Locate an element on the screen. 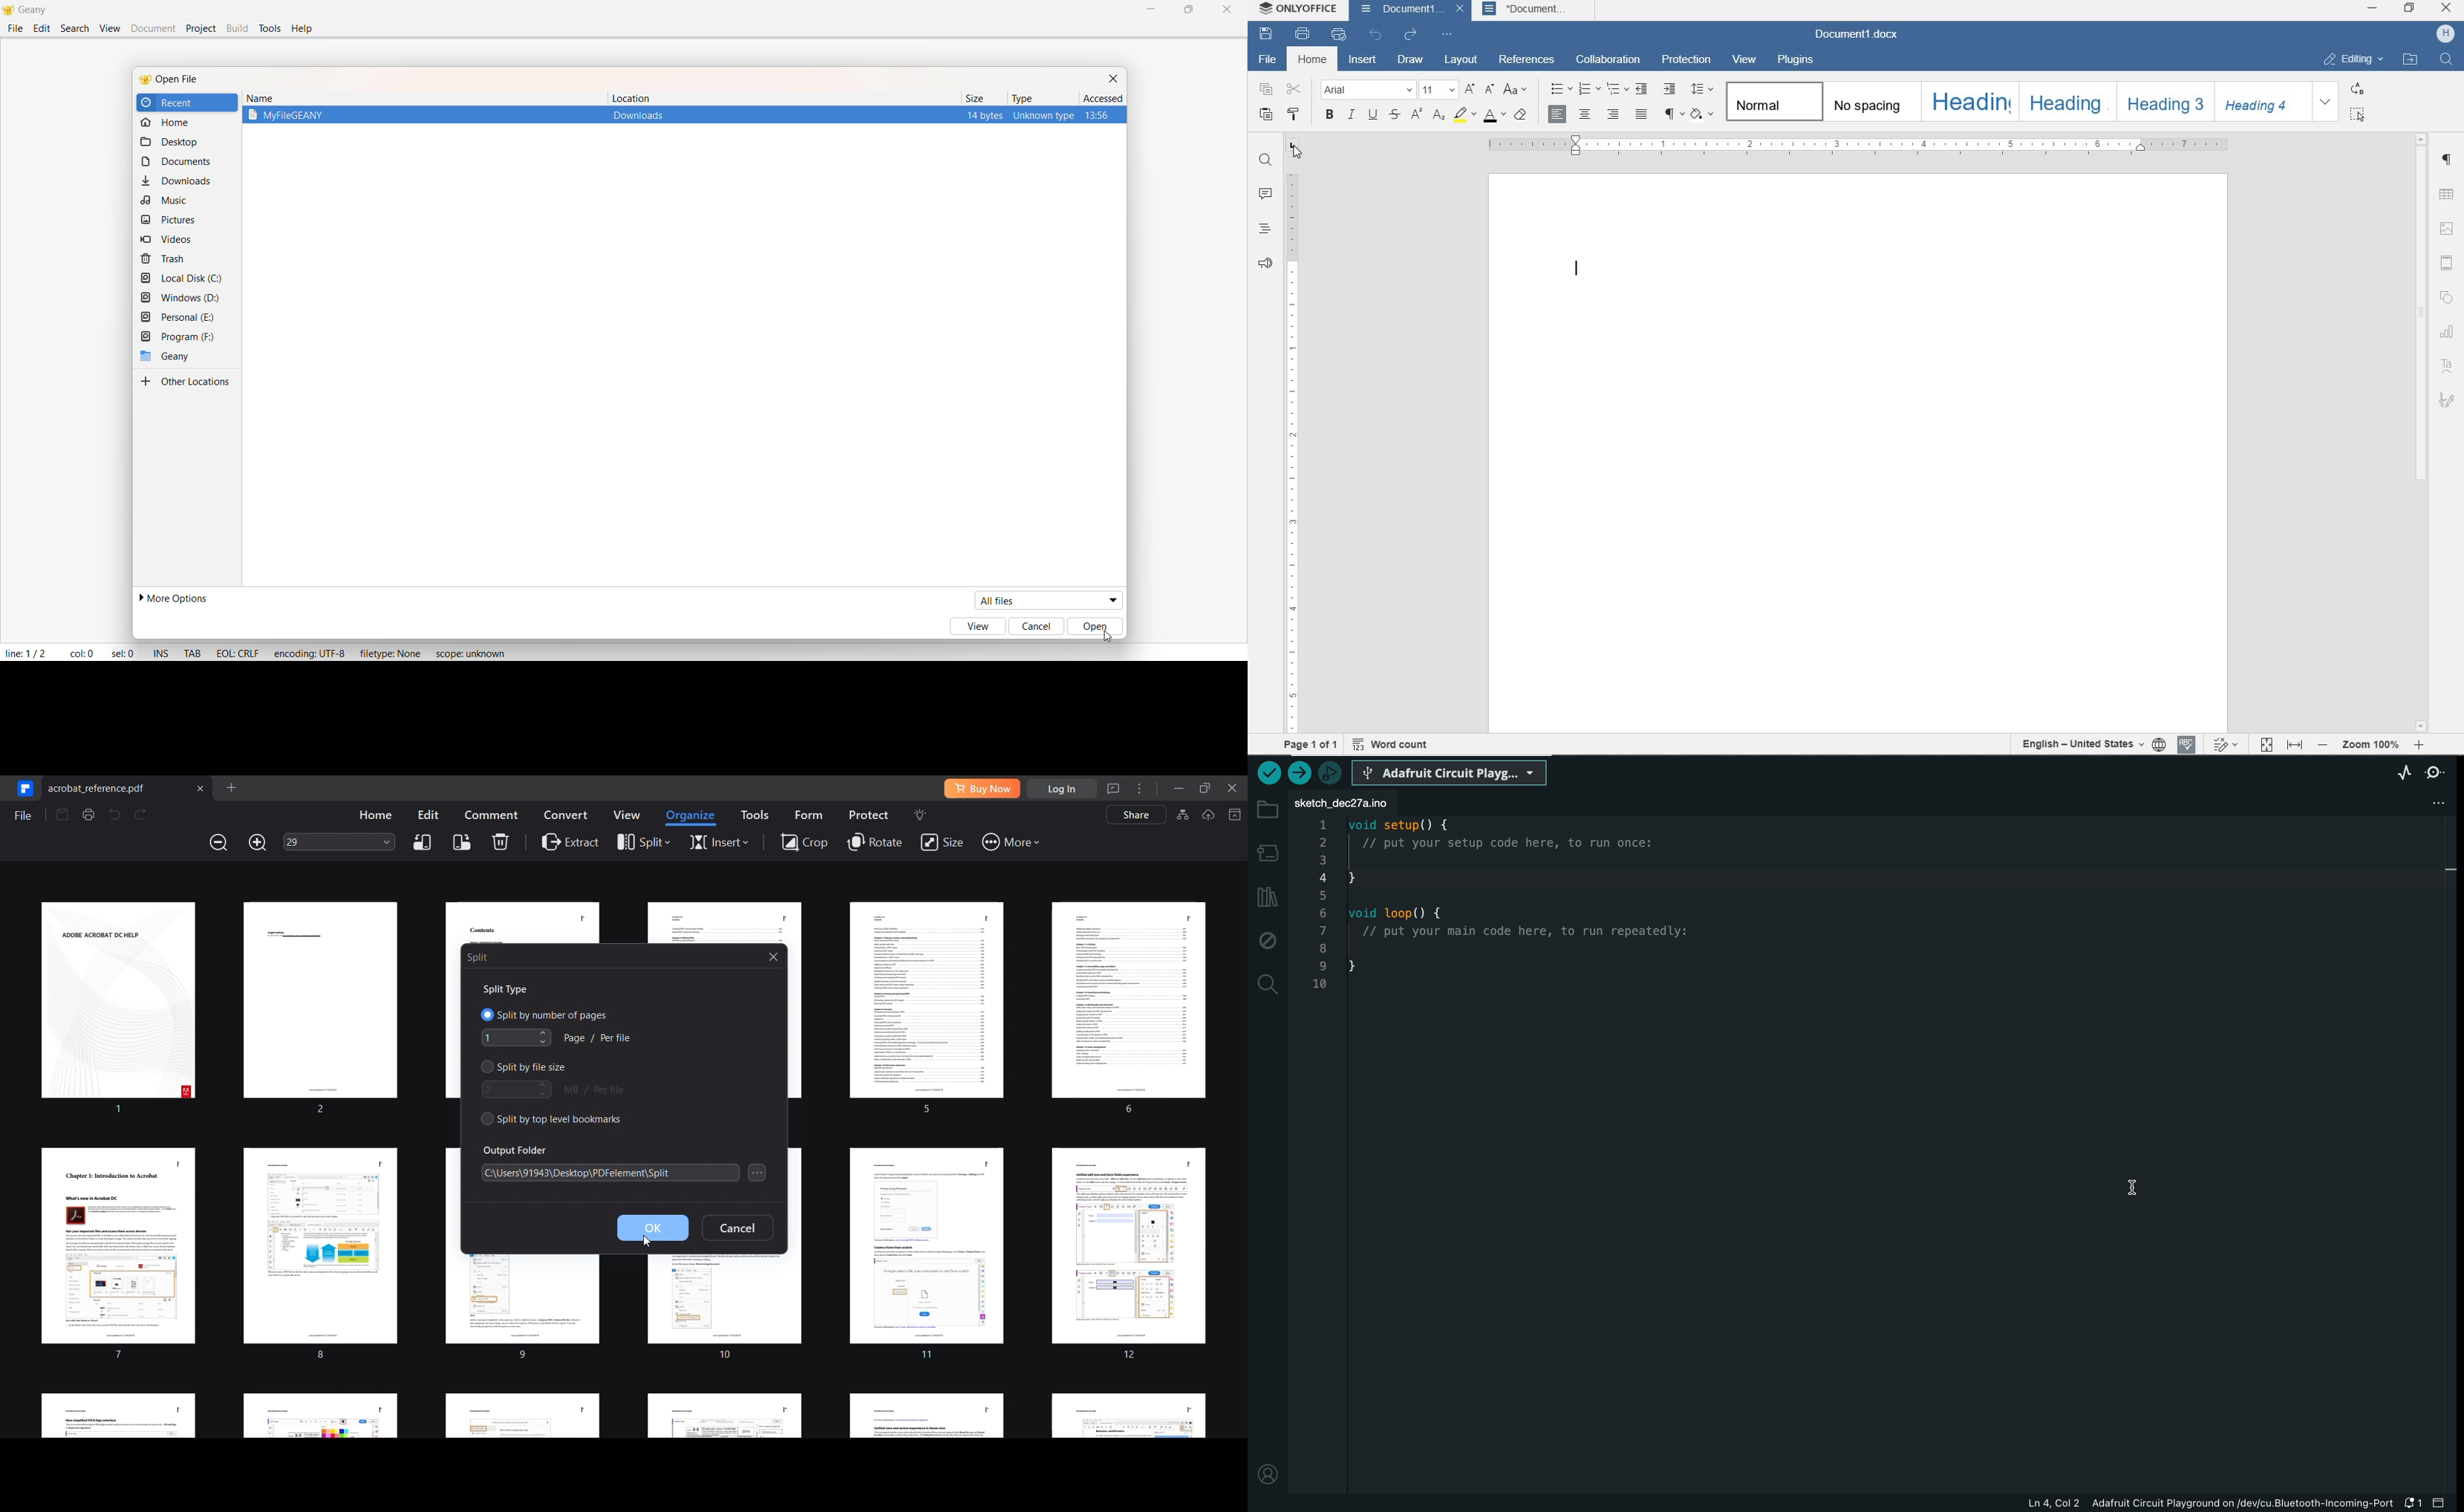 This screenshot has height=1512, width=2464. TAB STOP is located at coordinates (1295, 148).